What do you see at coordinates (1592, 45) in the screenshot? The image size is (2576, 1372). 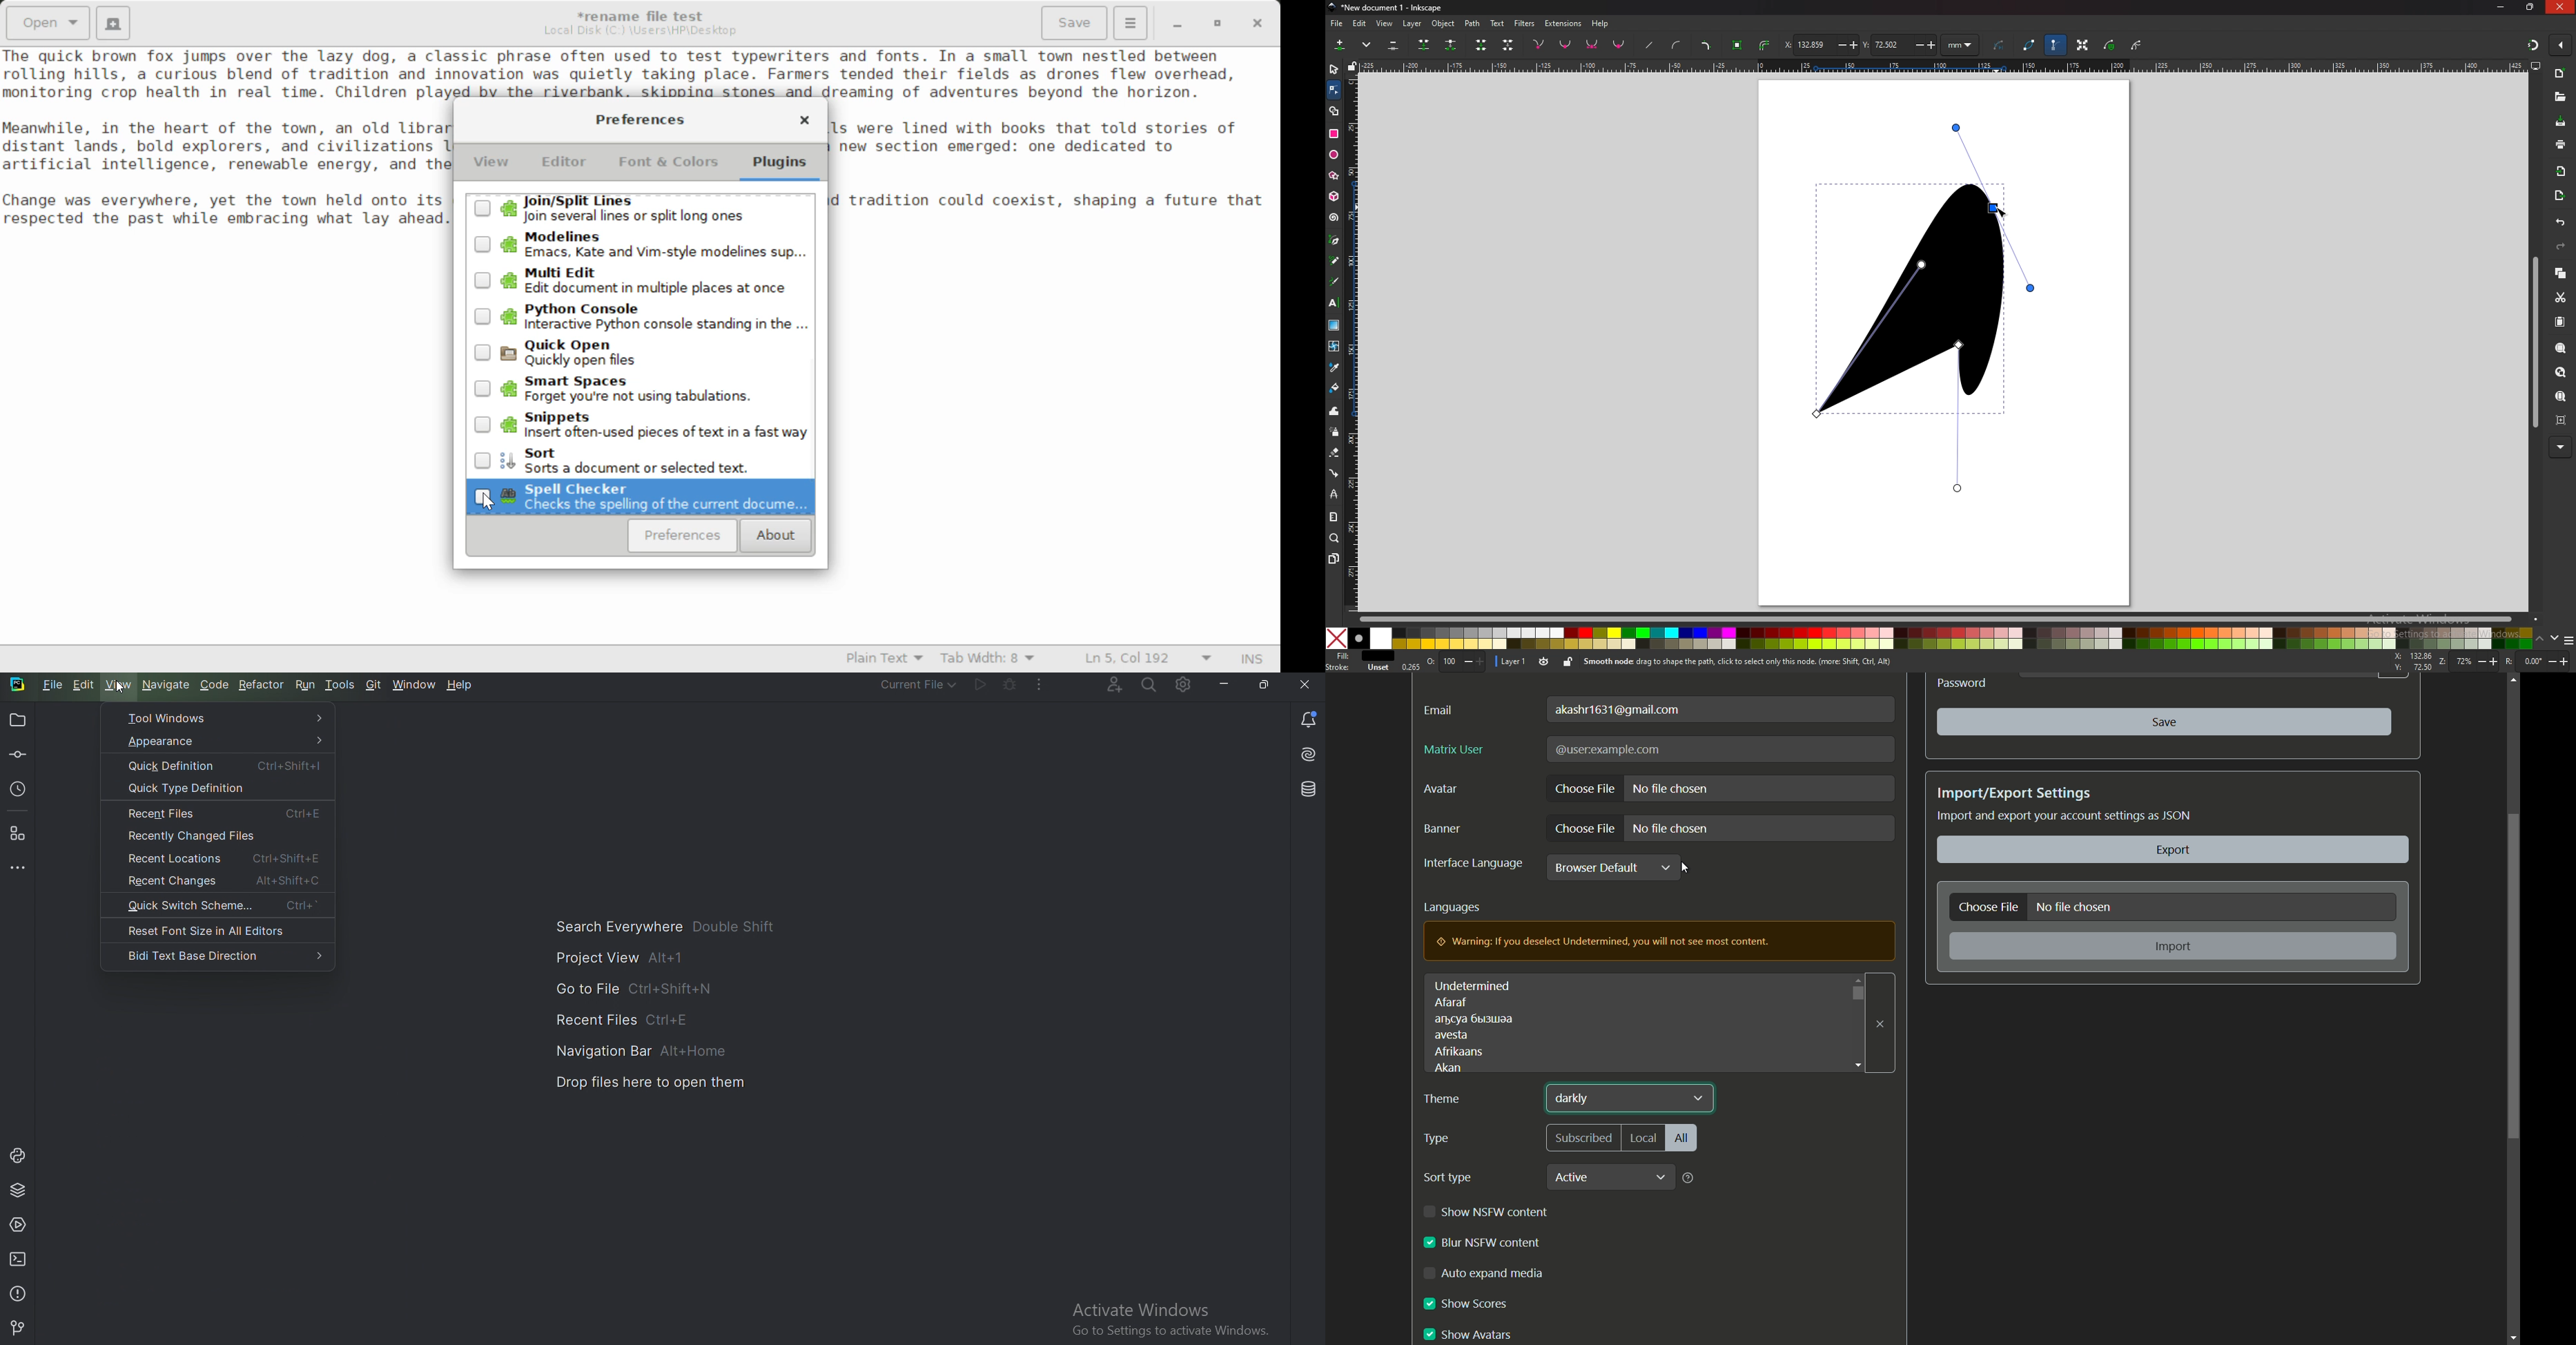 I see `nodes symmetrical` at bounding box center [1592, 45].